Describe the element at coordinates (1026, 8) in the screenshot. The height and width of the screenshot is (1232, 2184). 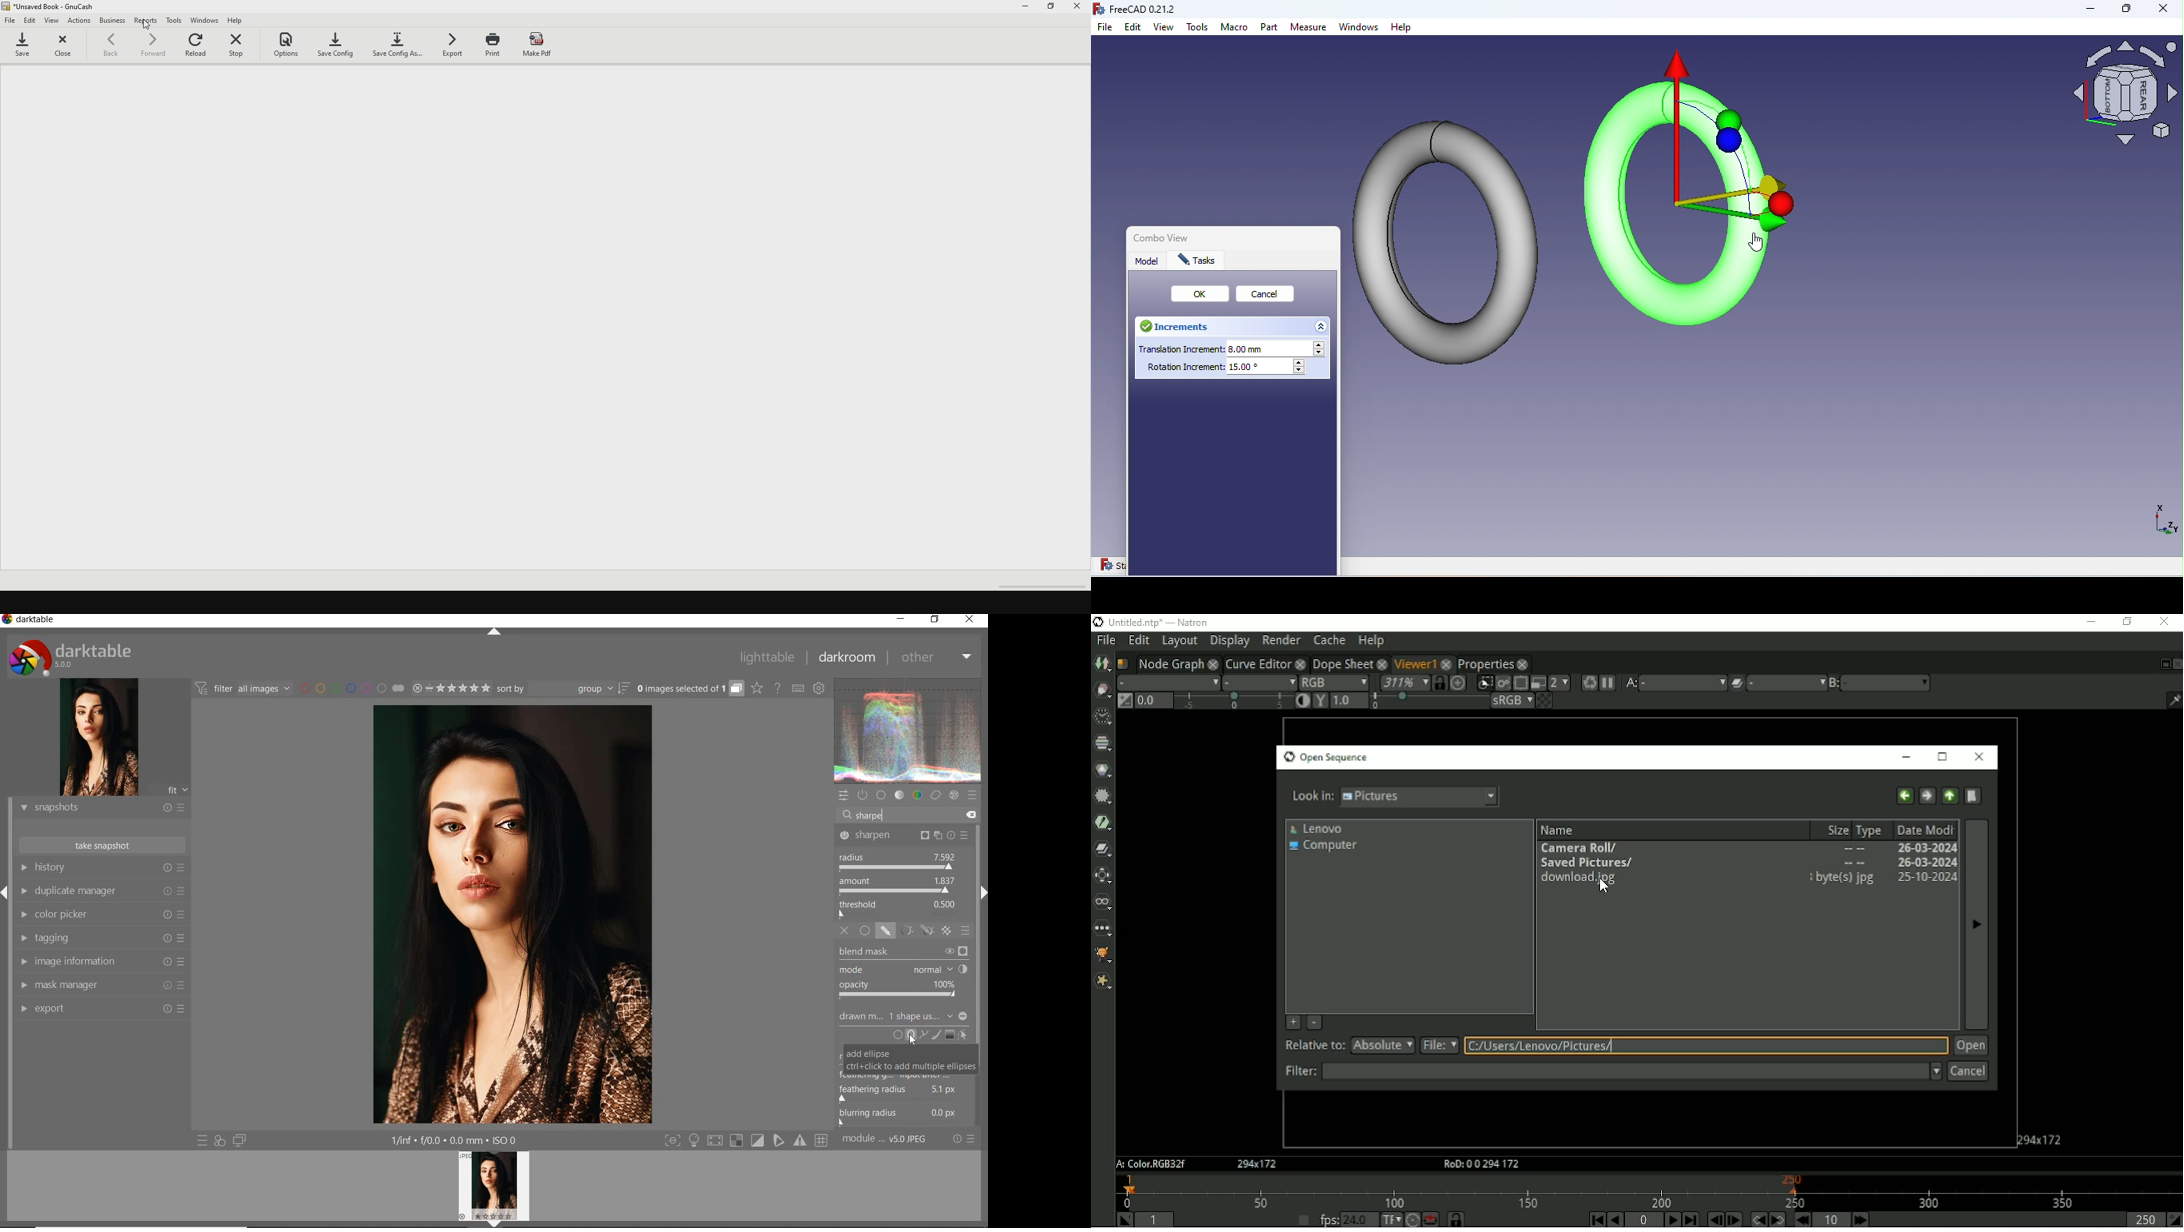
I see `minimize` at that location.